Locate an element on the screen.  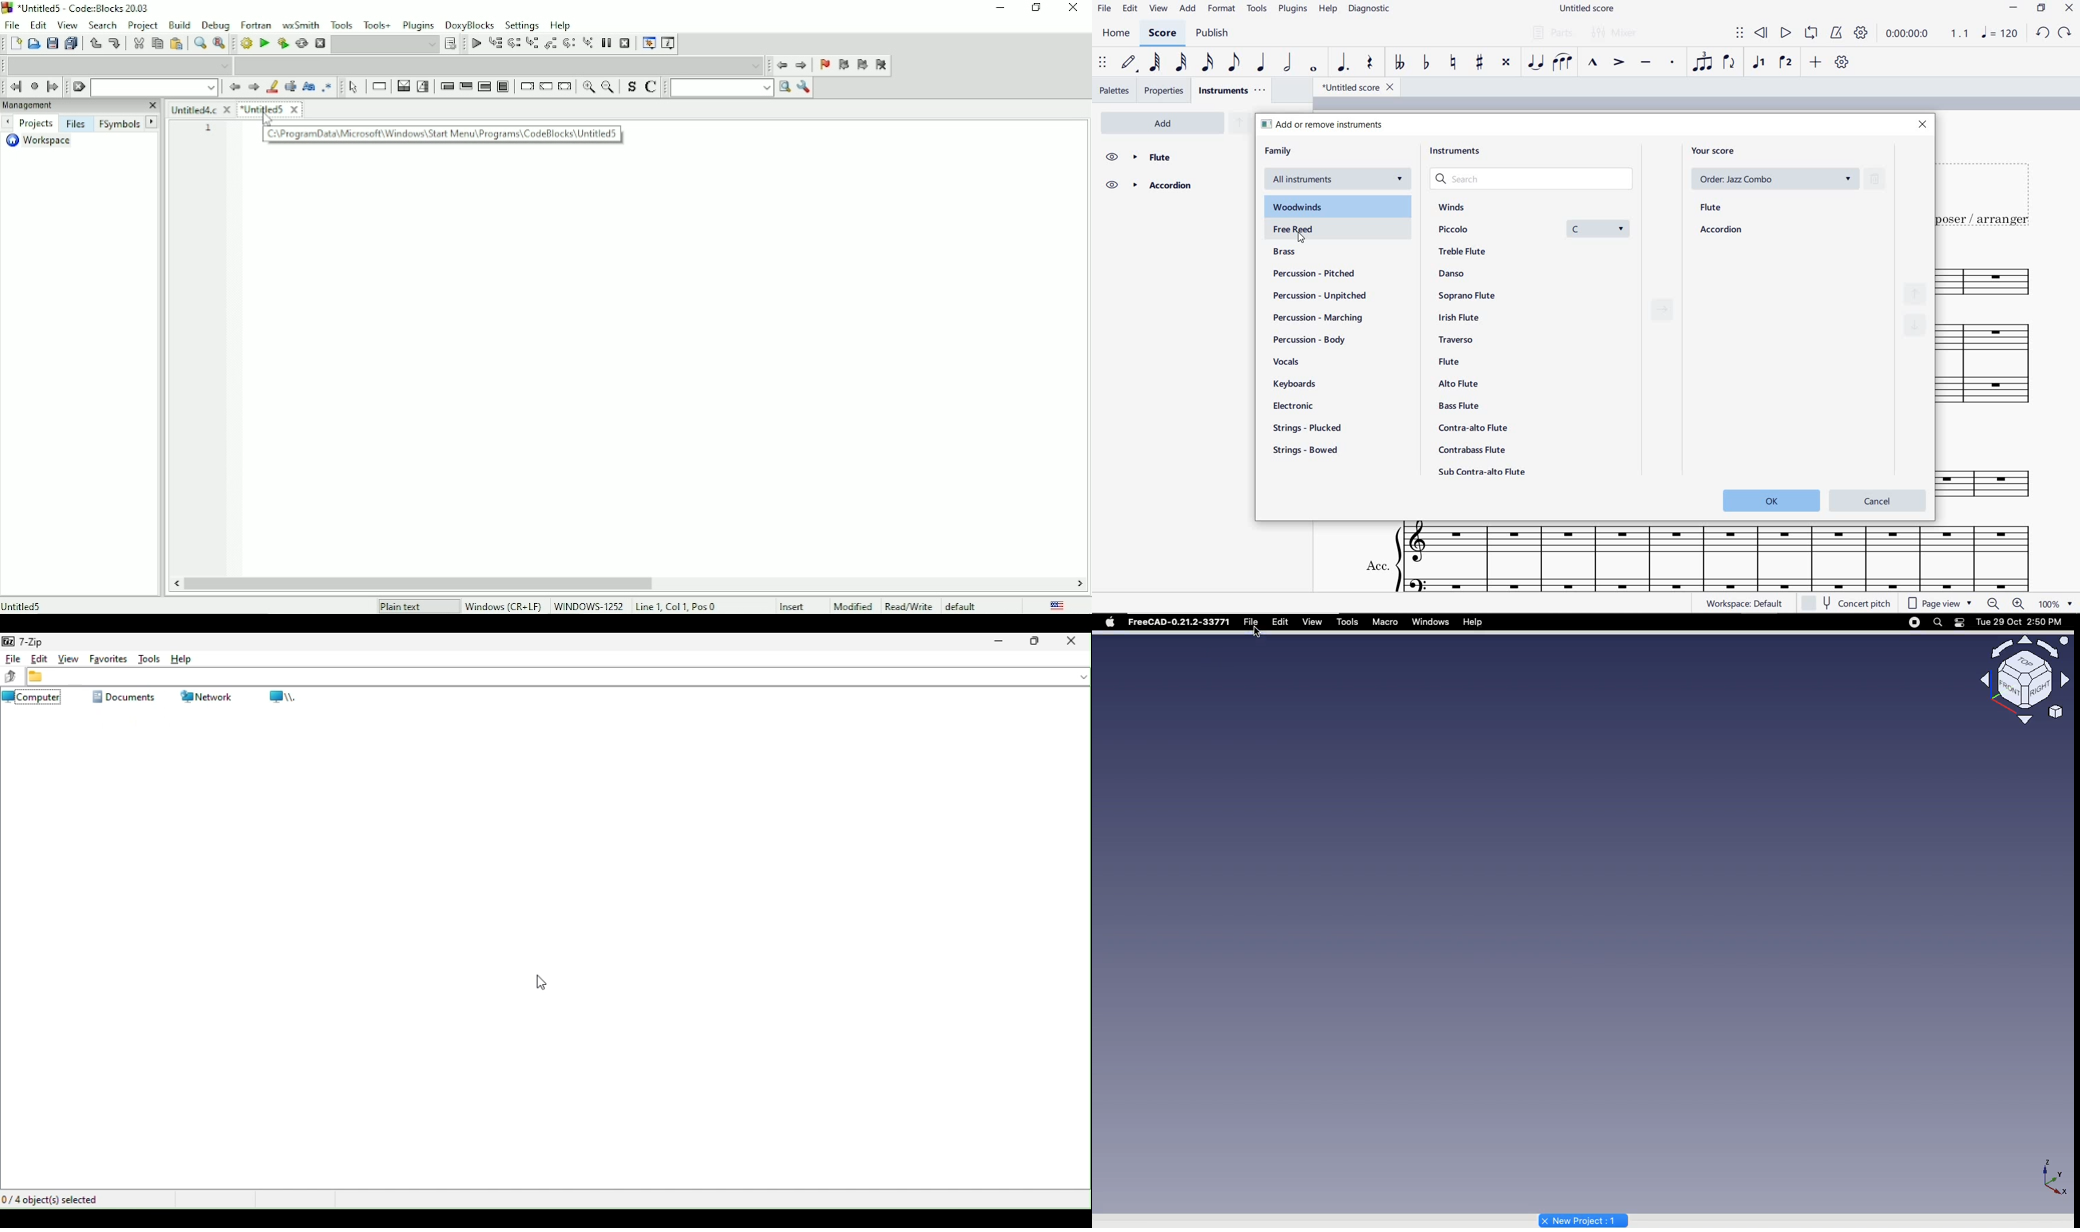
View is located at coordinates (71, 659).